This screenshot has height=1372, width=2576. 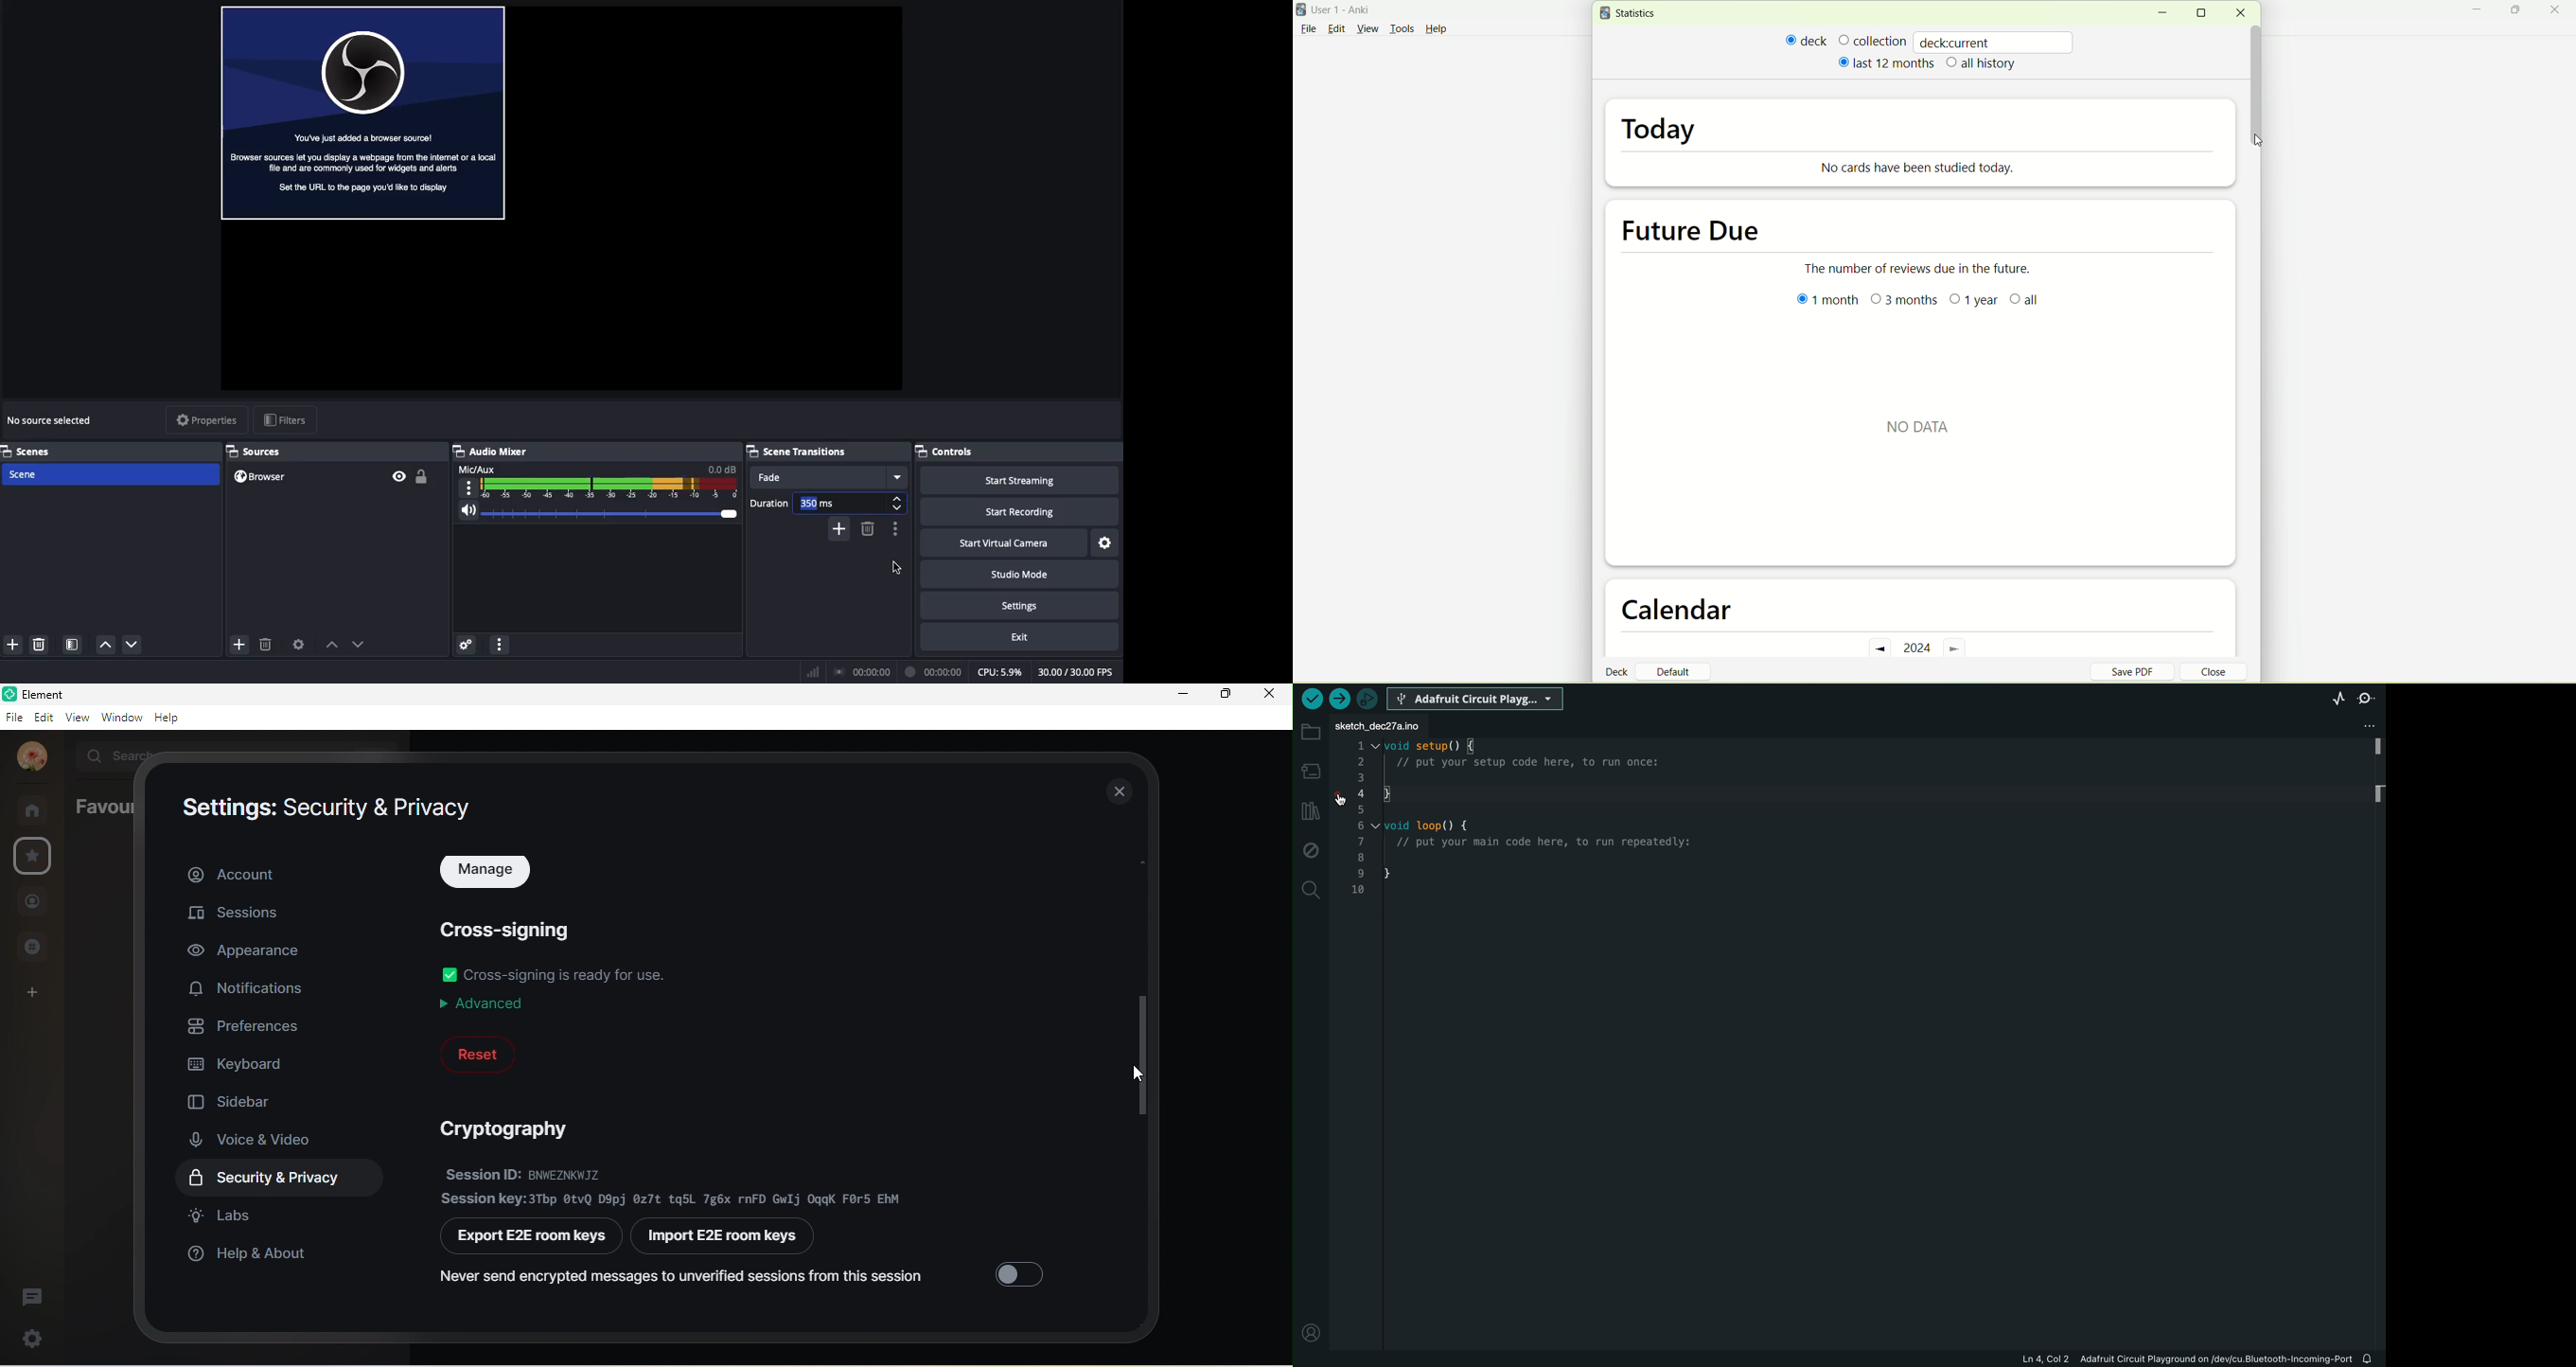 What do you see at coordinates (1436, 31) in the screenshot?
I see `Help` at bounding box center [1436, 31].